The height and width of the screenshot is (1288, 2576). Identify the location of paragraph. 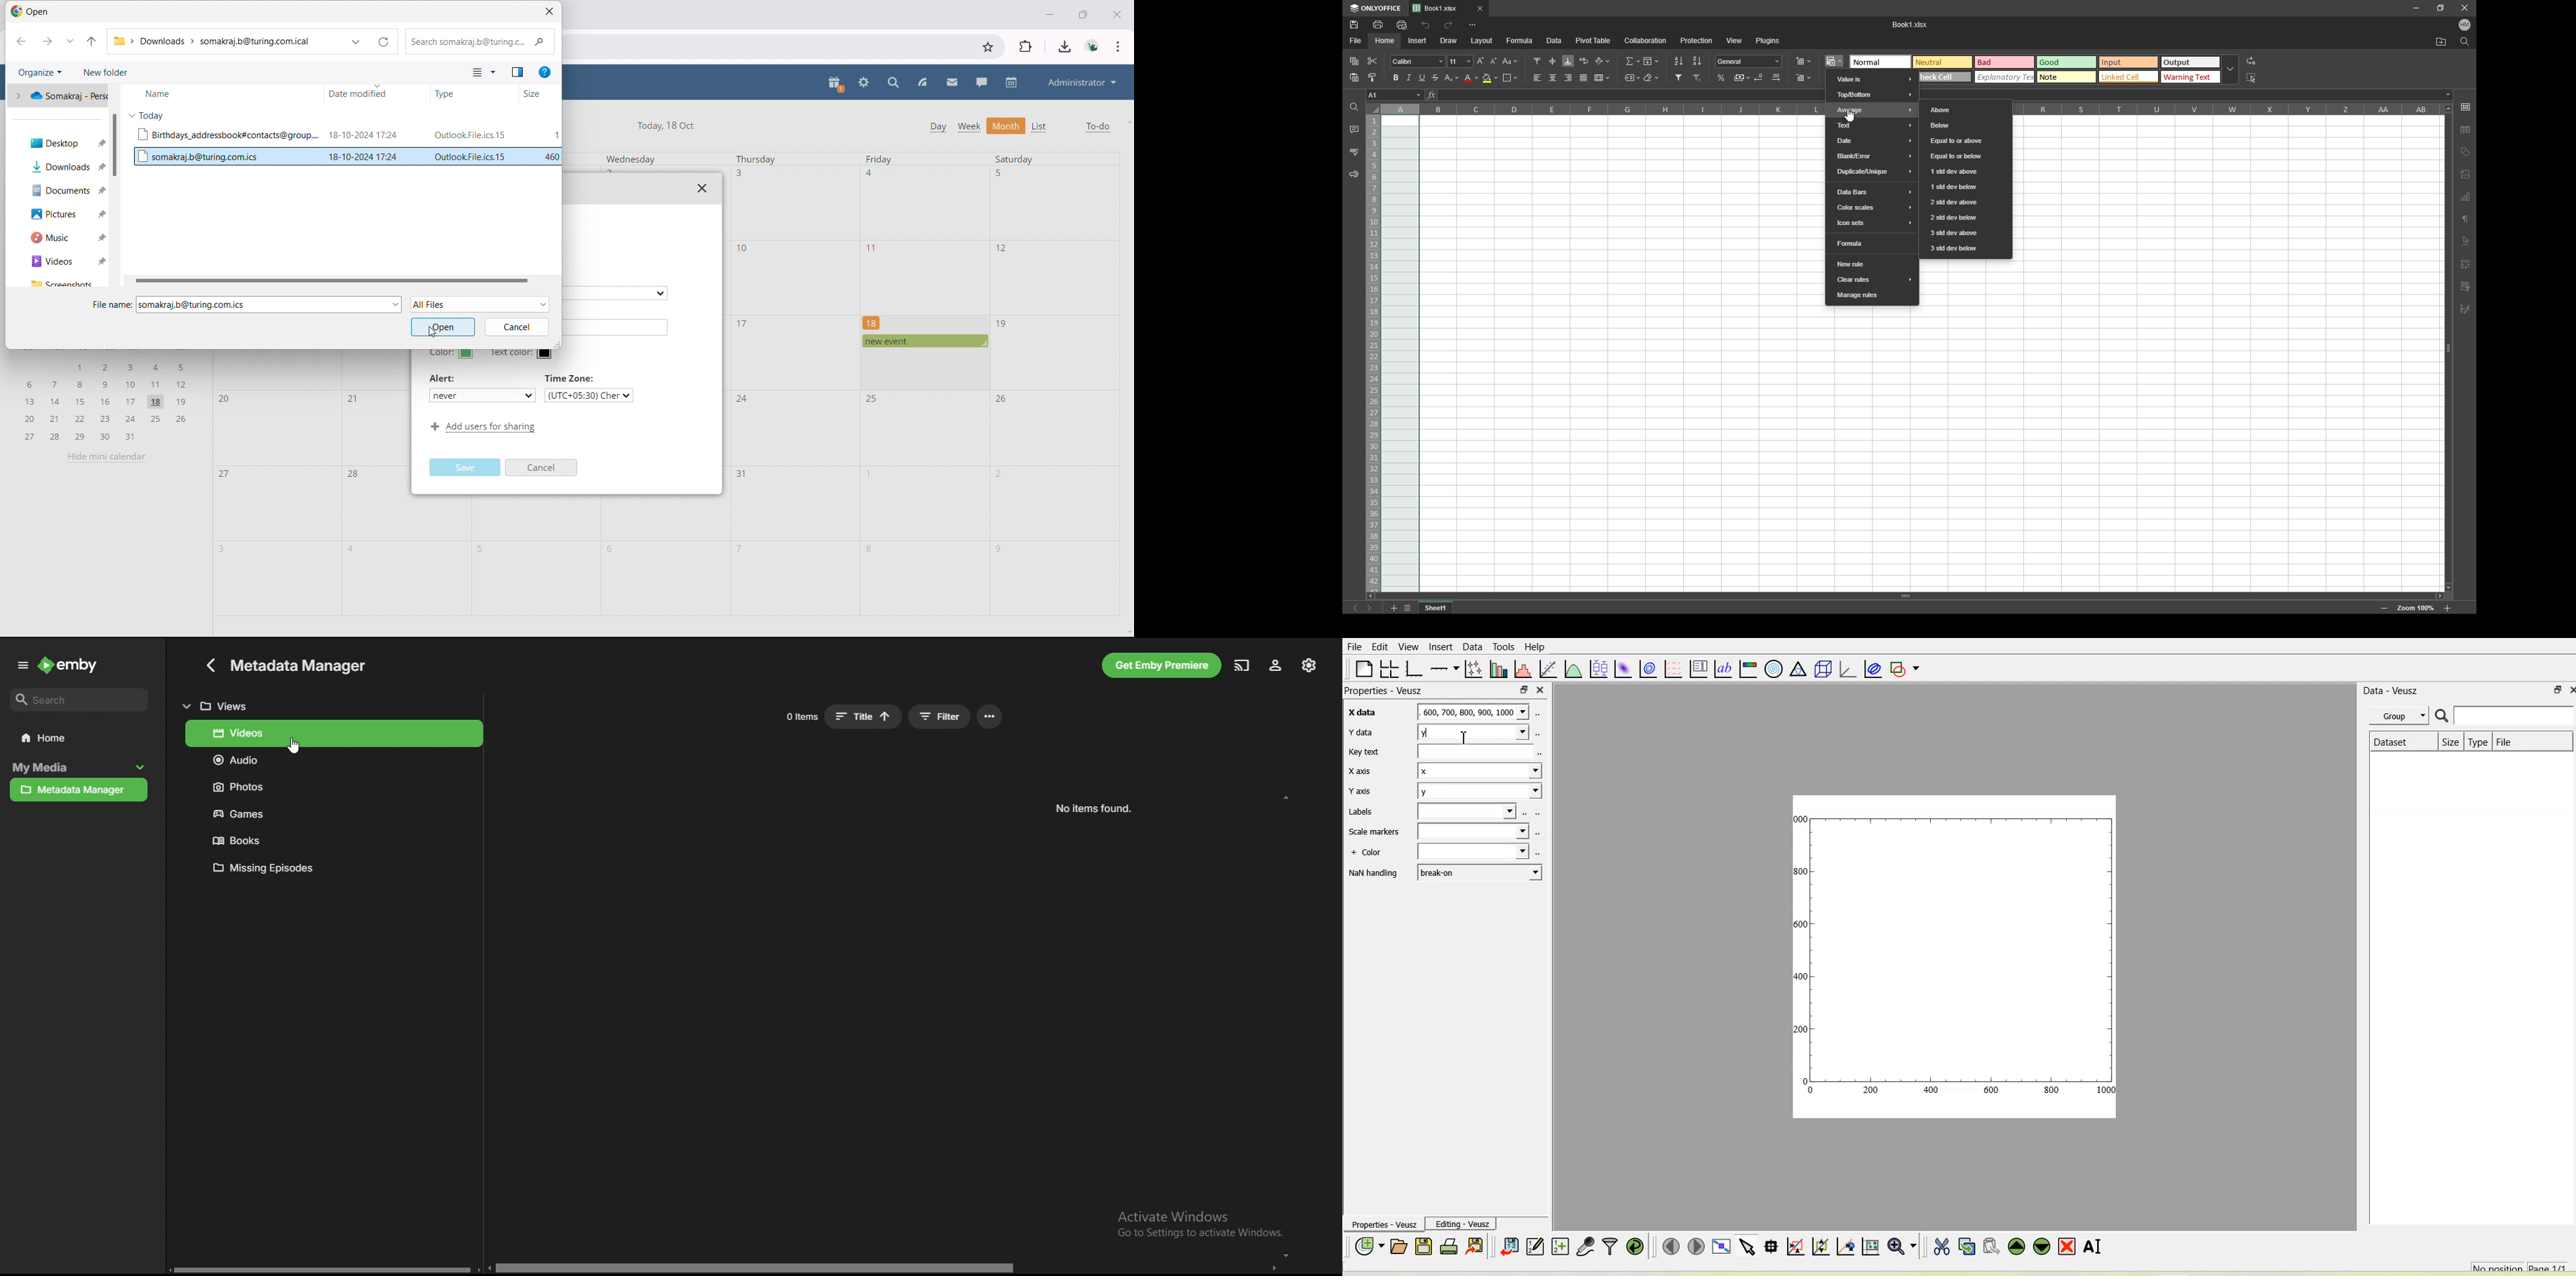
(2466, 221).